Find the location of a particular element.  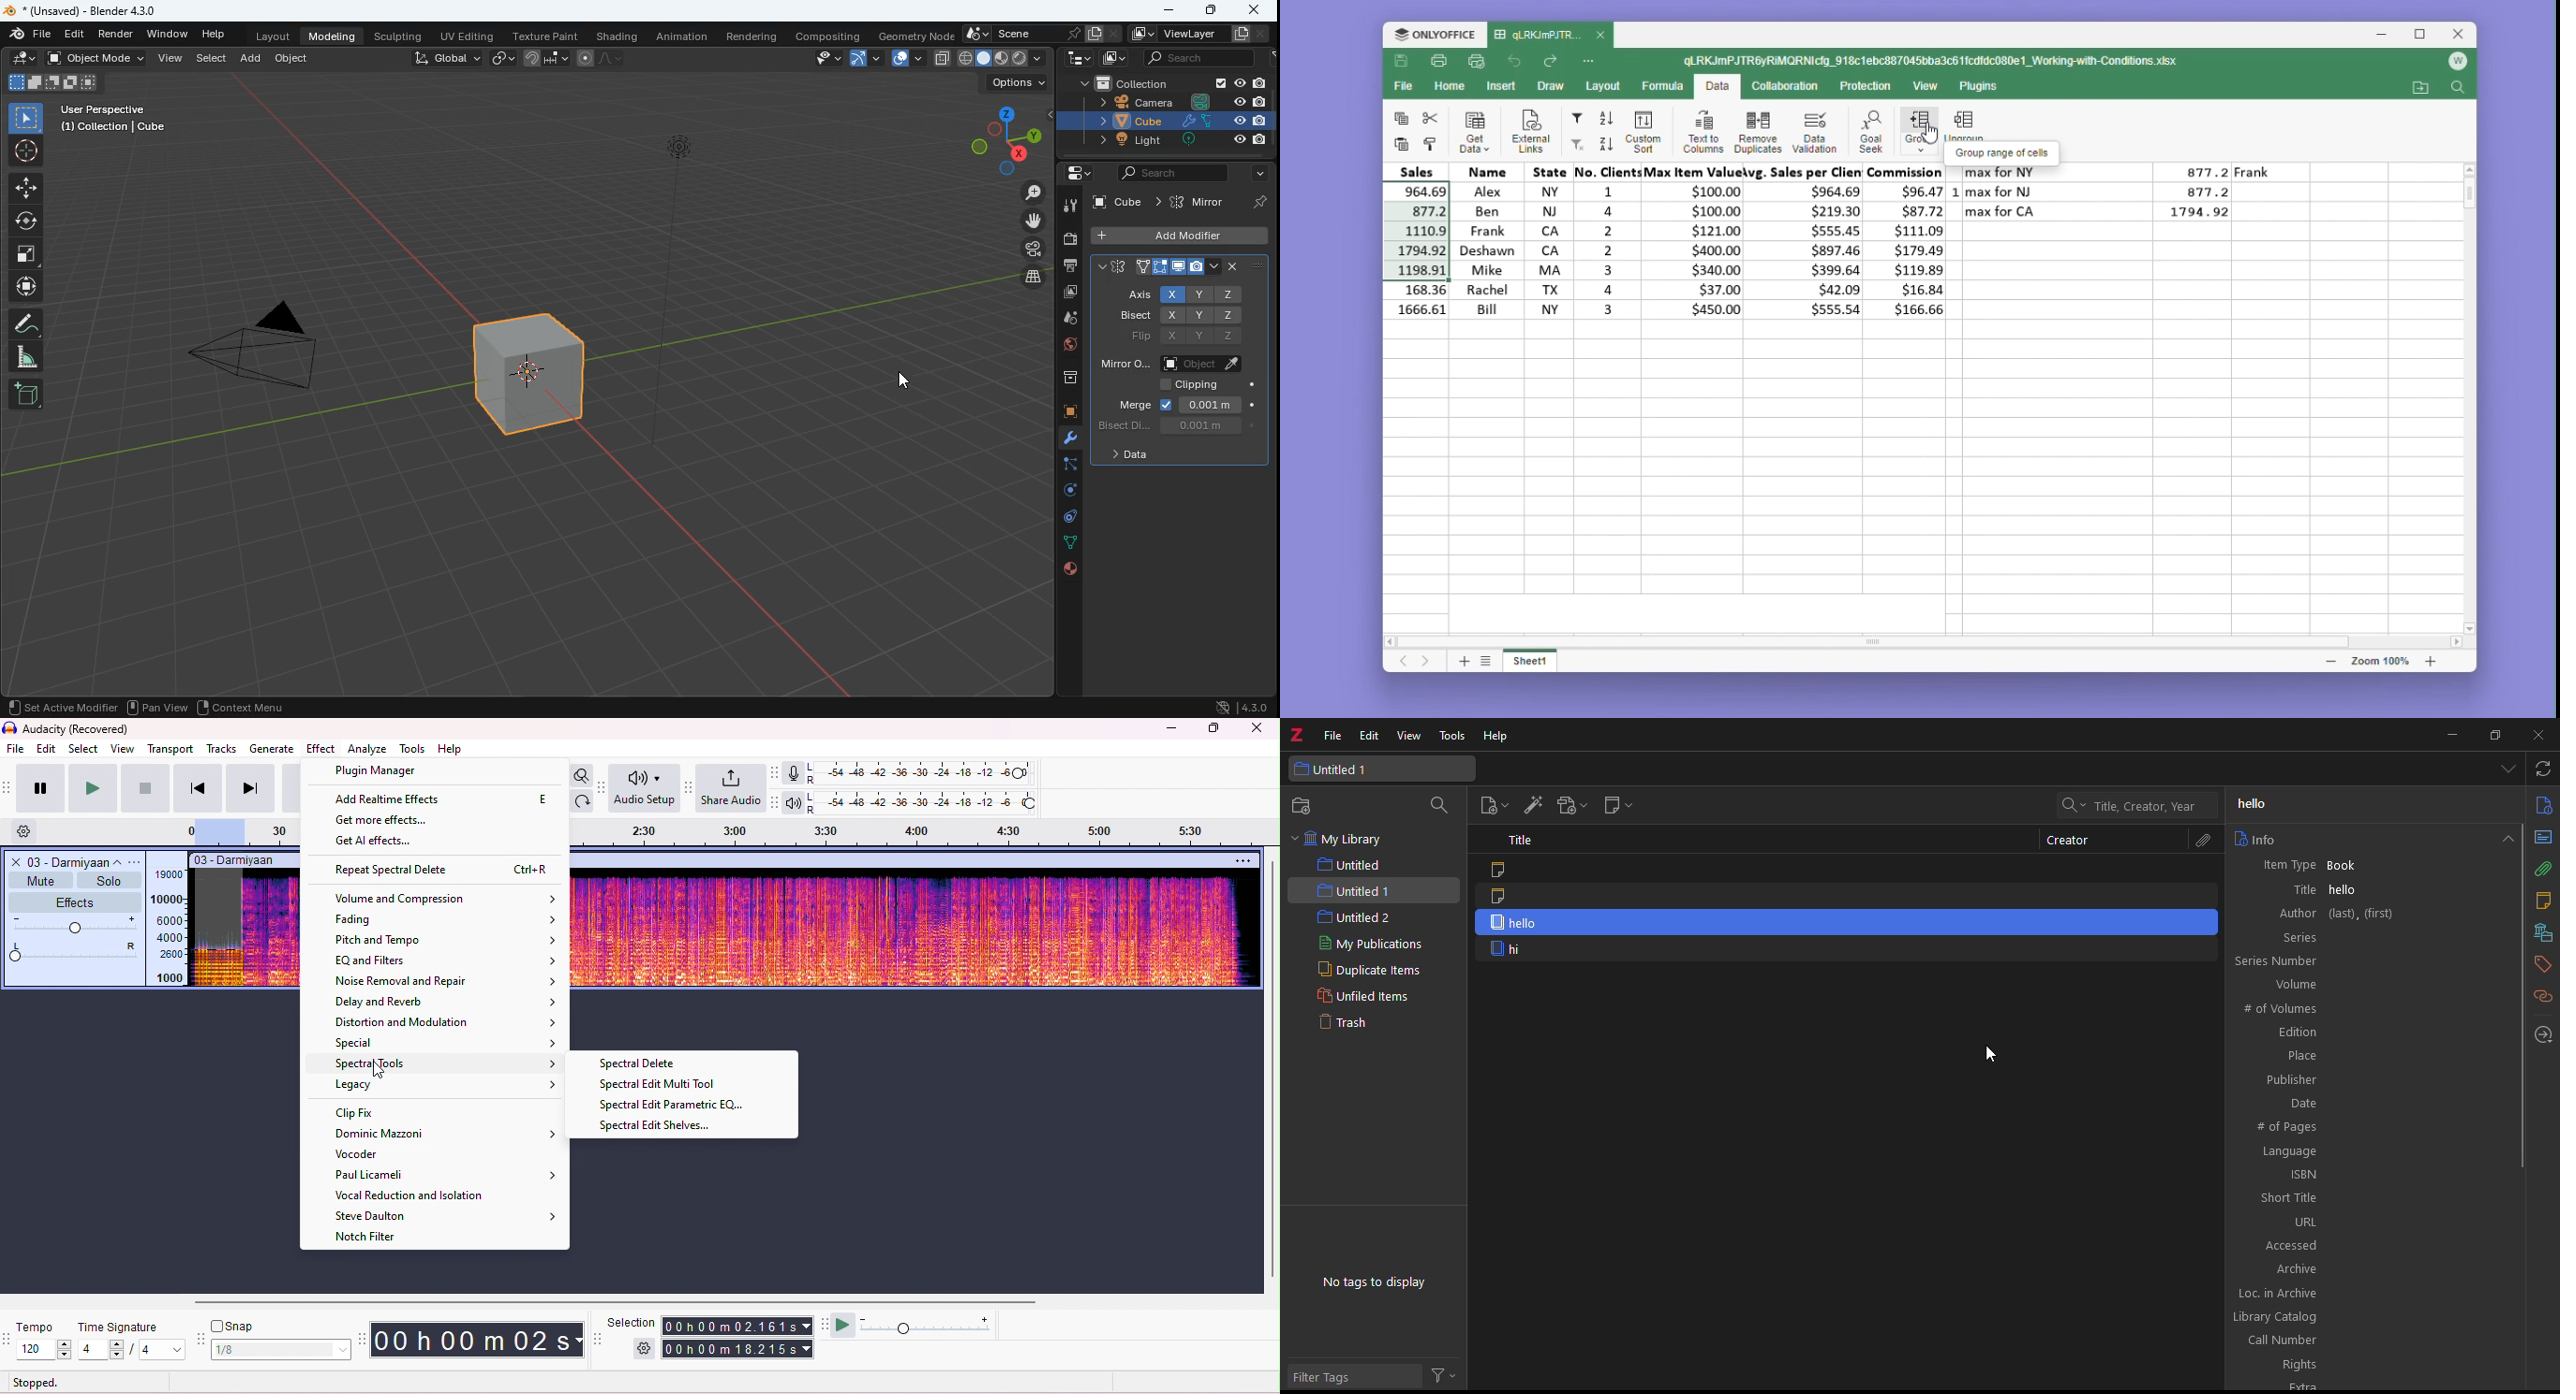

untitled 1 is located at coordinates (1383, 769).